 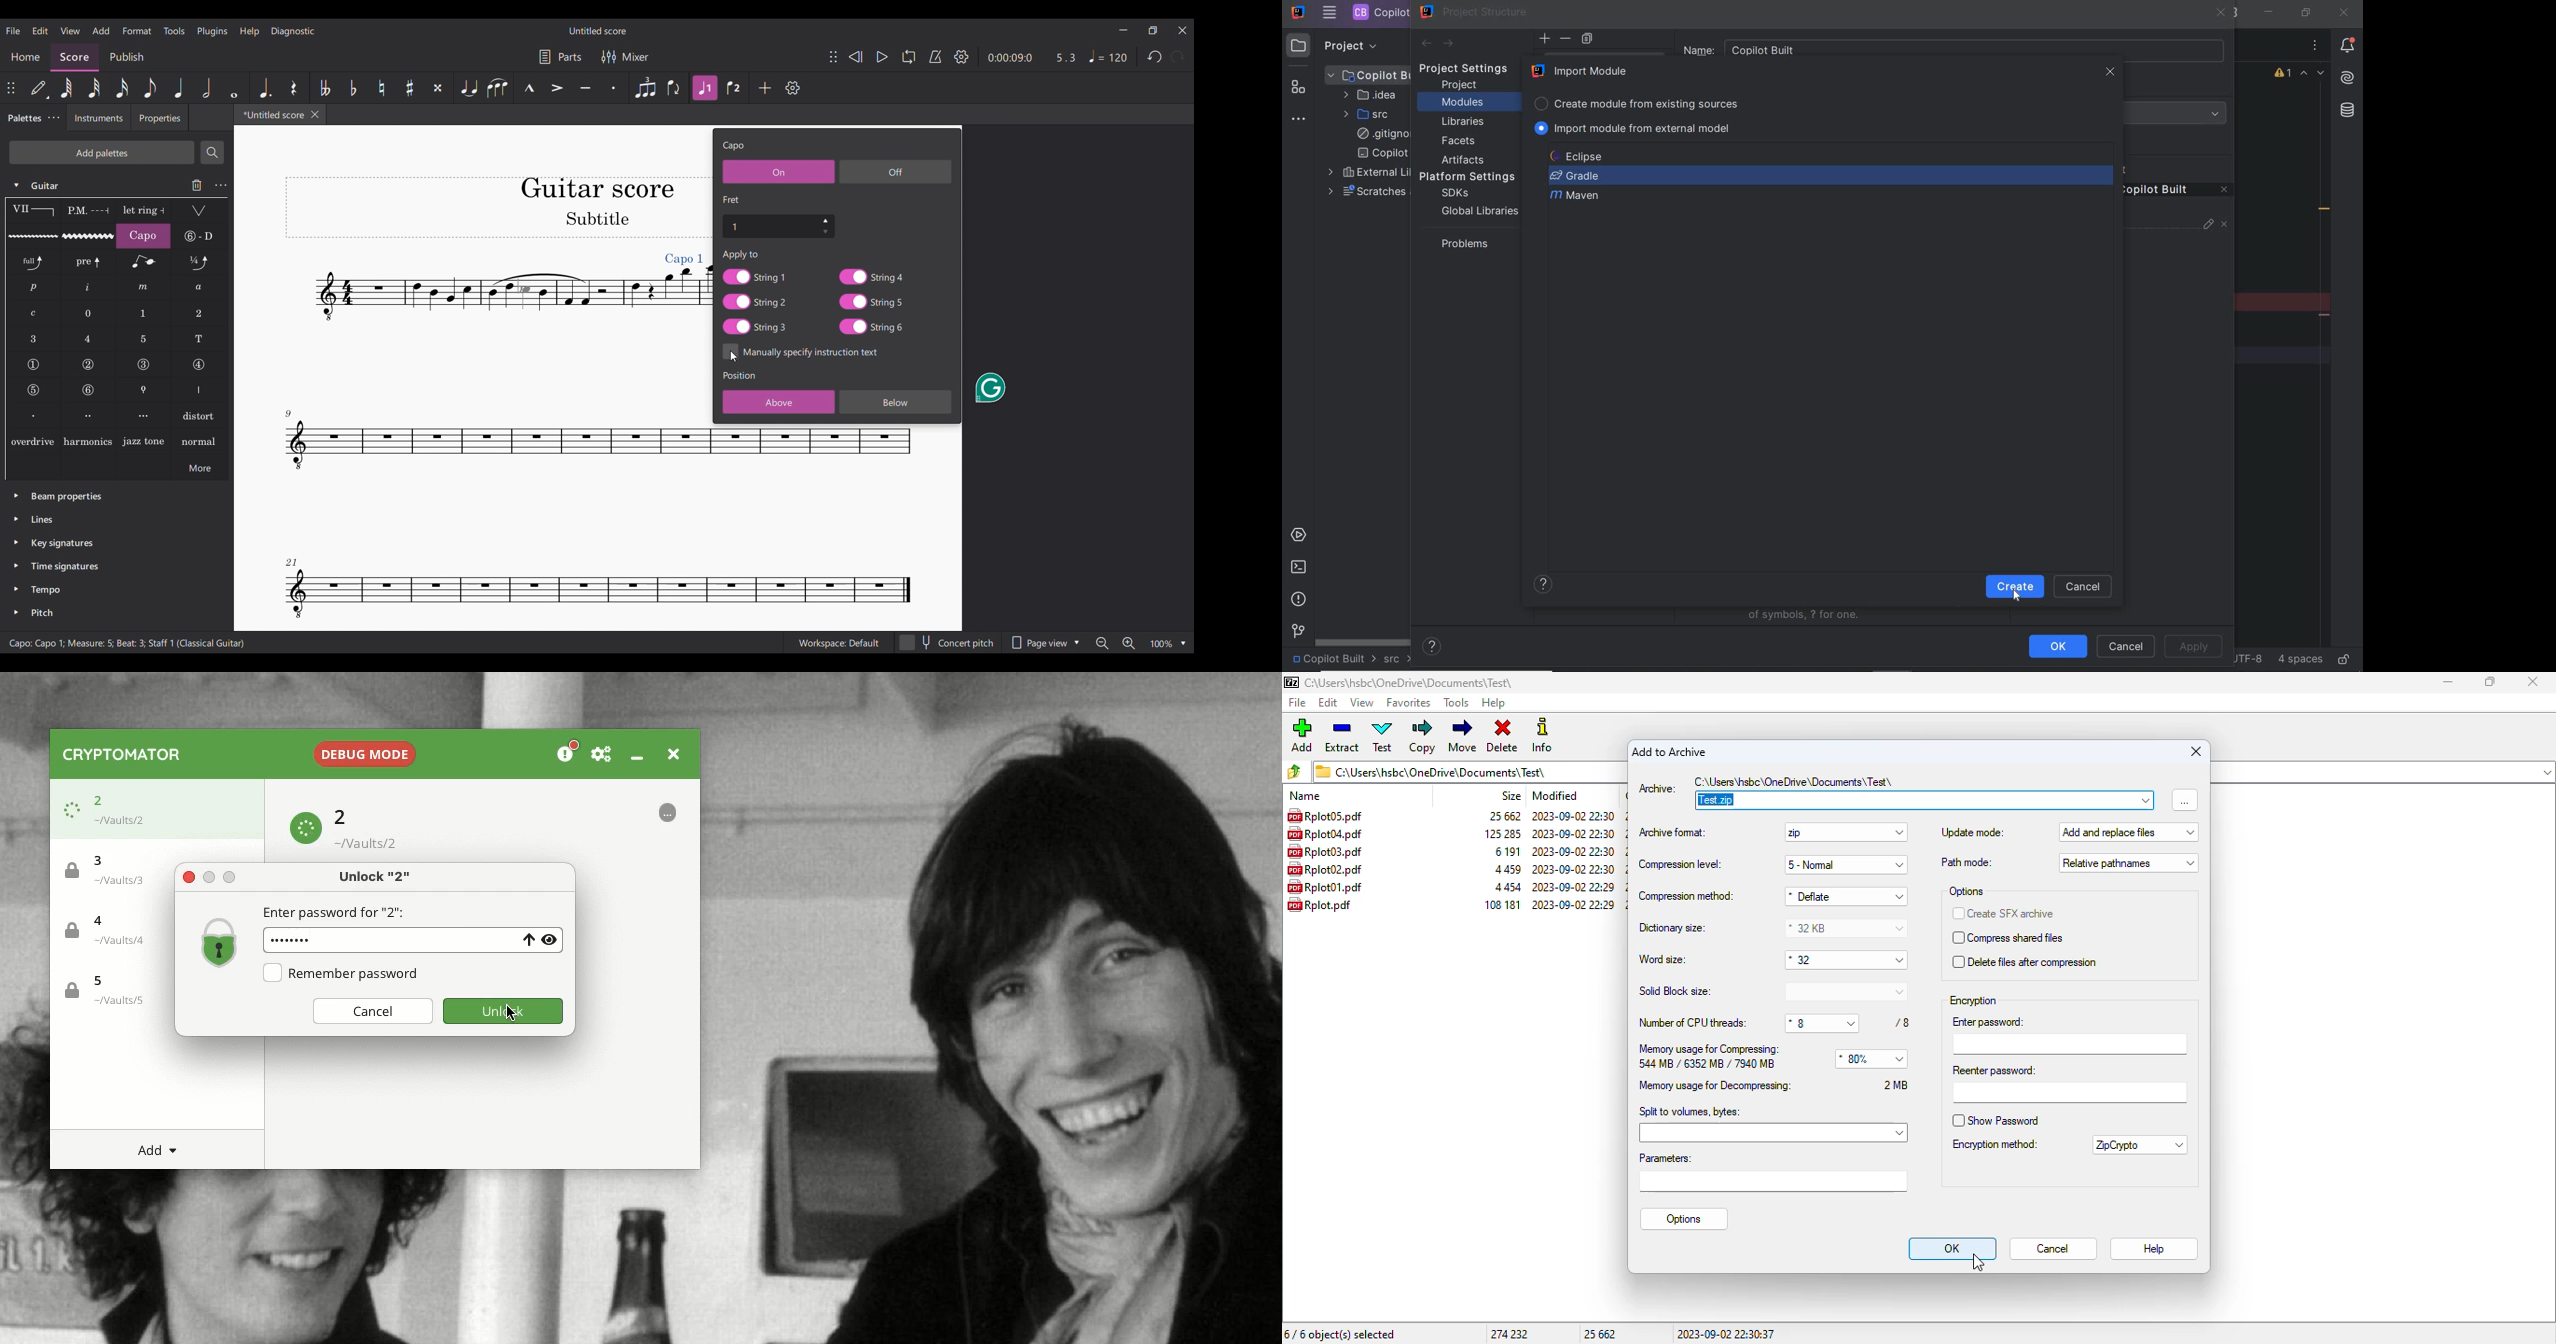 What do you see at coordinates (1473, 69) in the screenshot?
I see `project settings` at bounding box center [1473, 69].